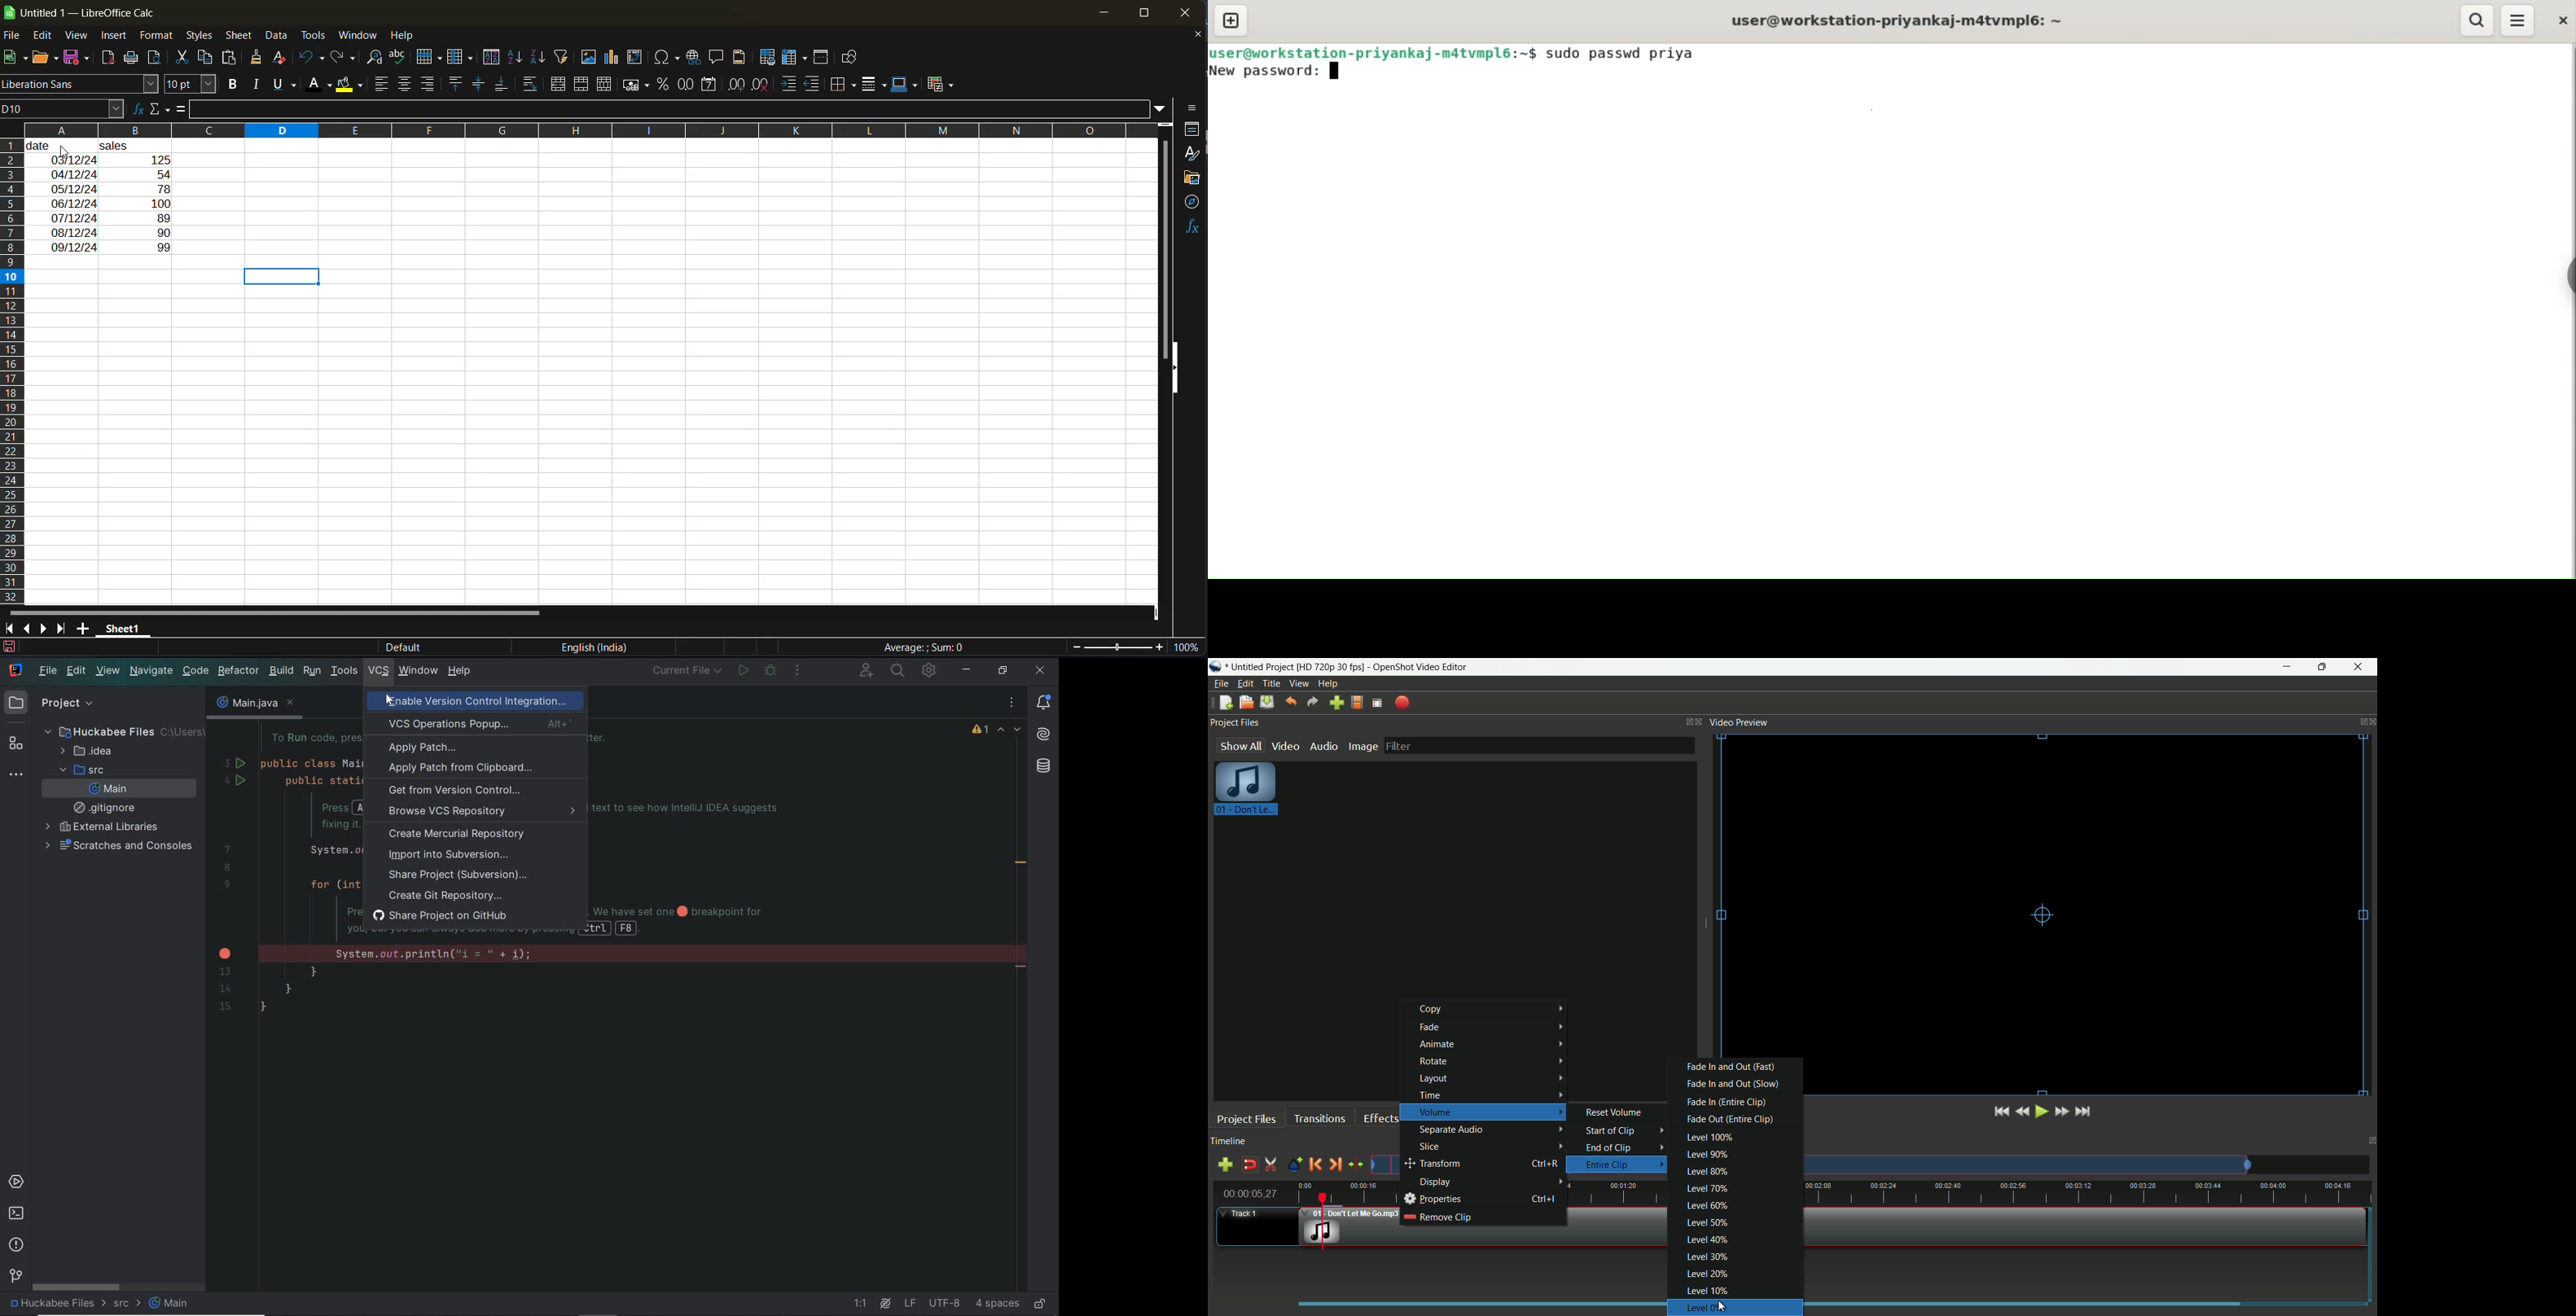  I want to click on jump to start, so click(2002, 1111).